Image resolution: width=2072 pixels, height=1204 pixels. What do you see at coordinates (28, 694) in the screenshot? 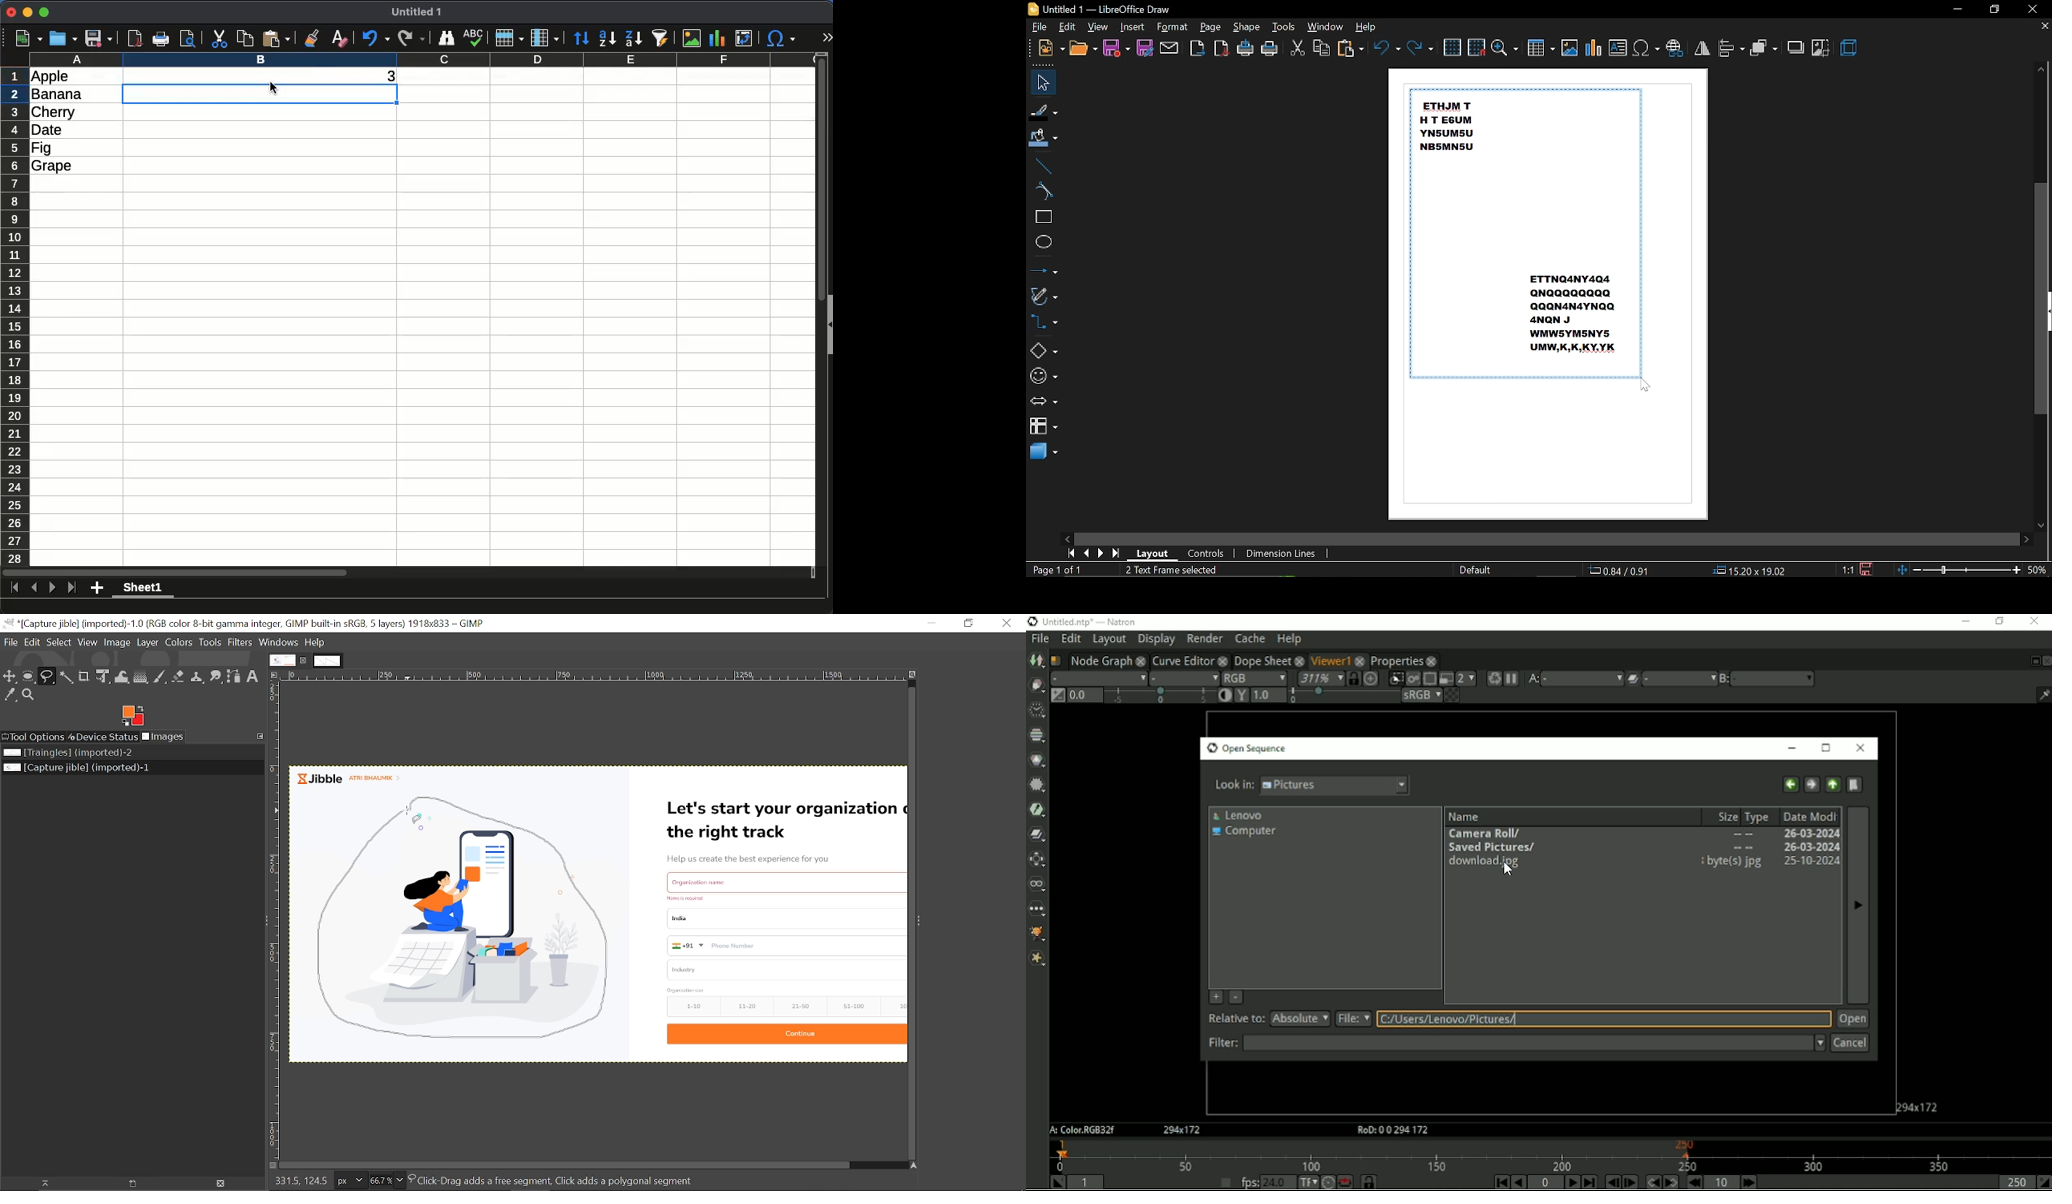
I see `Zoom tool` at bounding box center [28, 694].